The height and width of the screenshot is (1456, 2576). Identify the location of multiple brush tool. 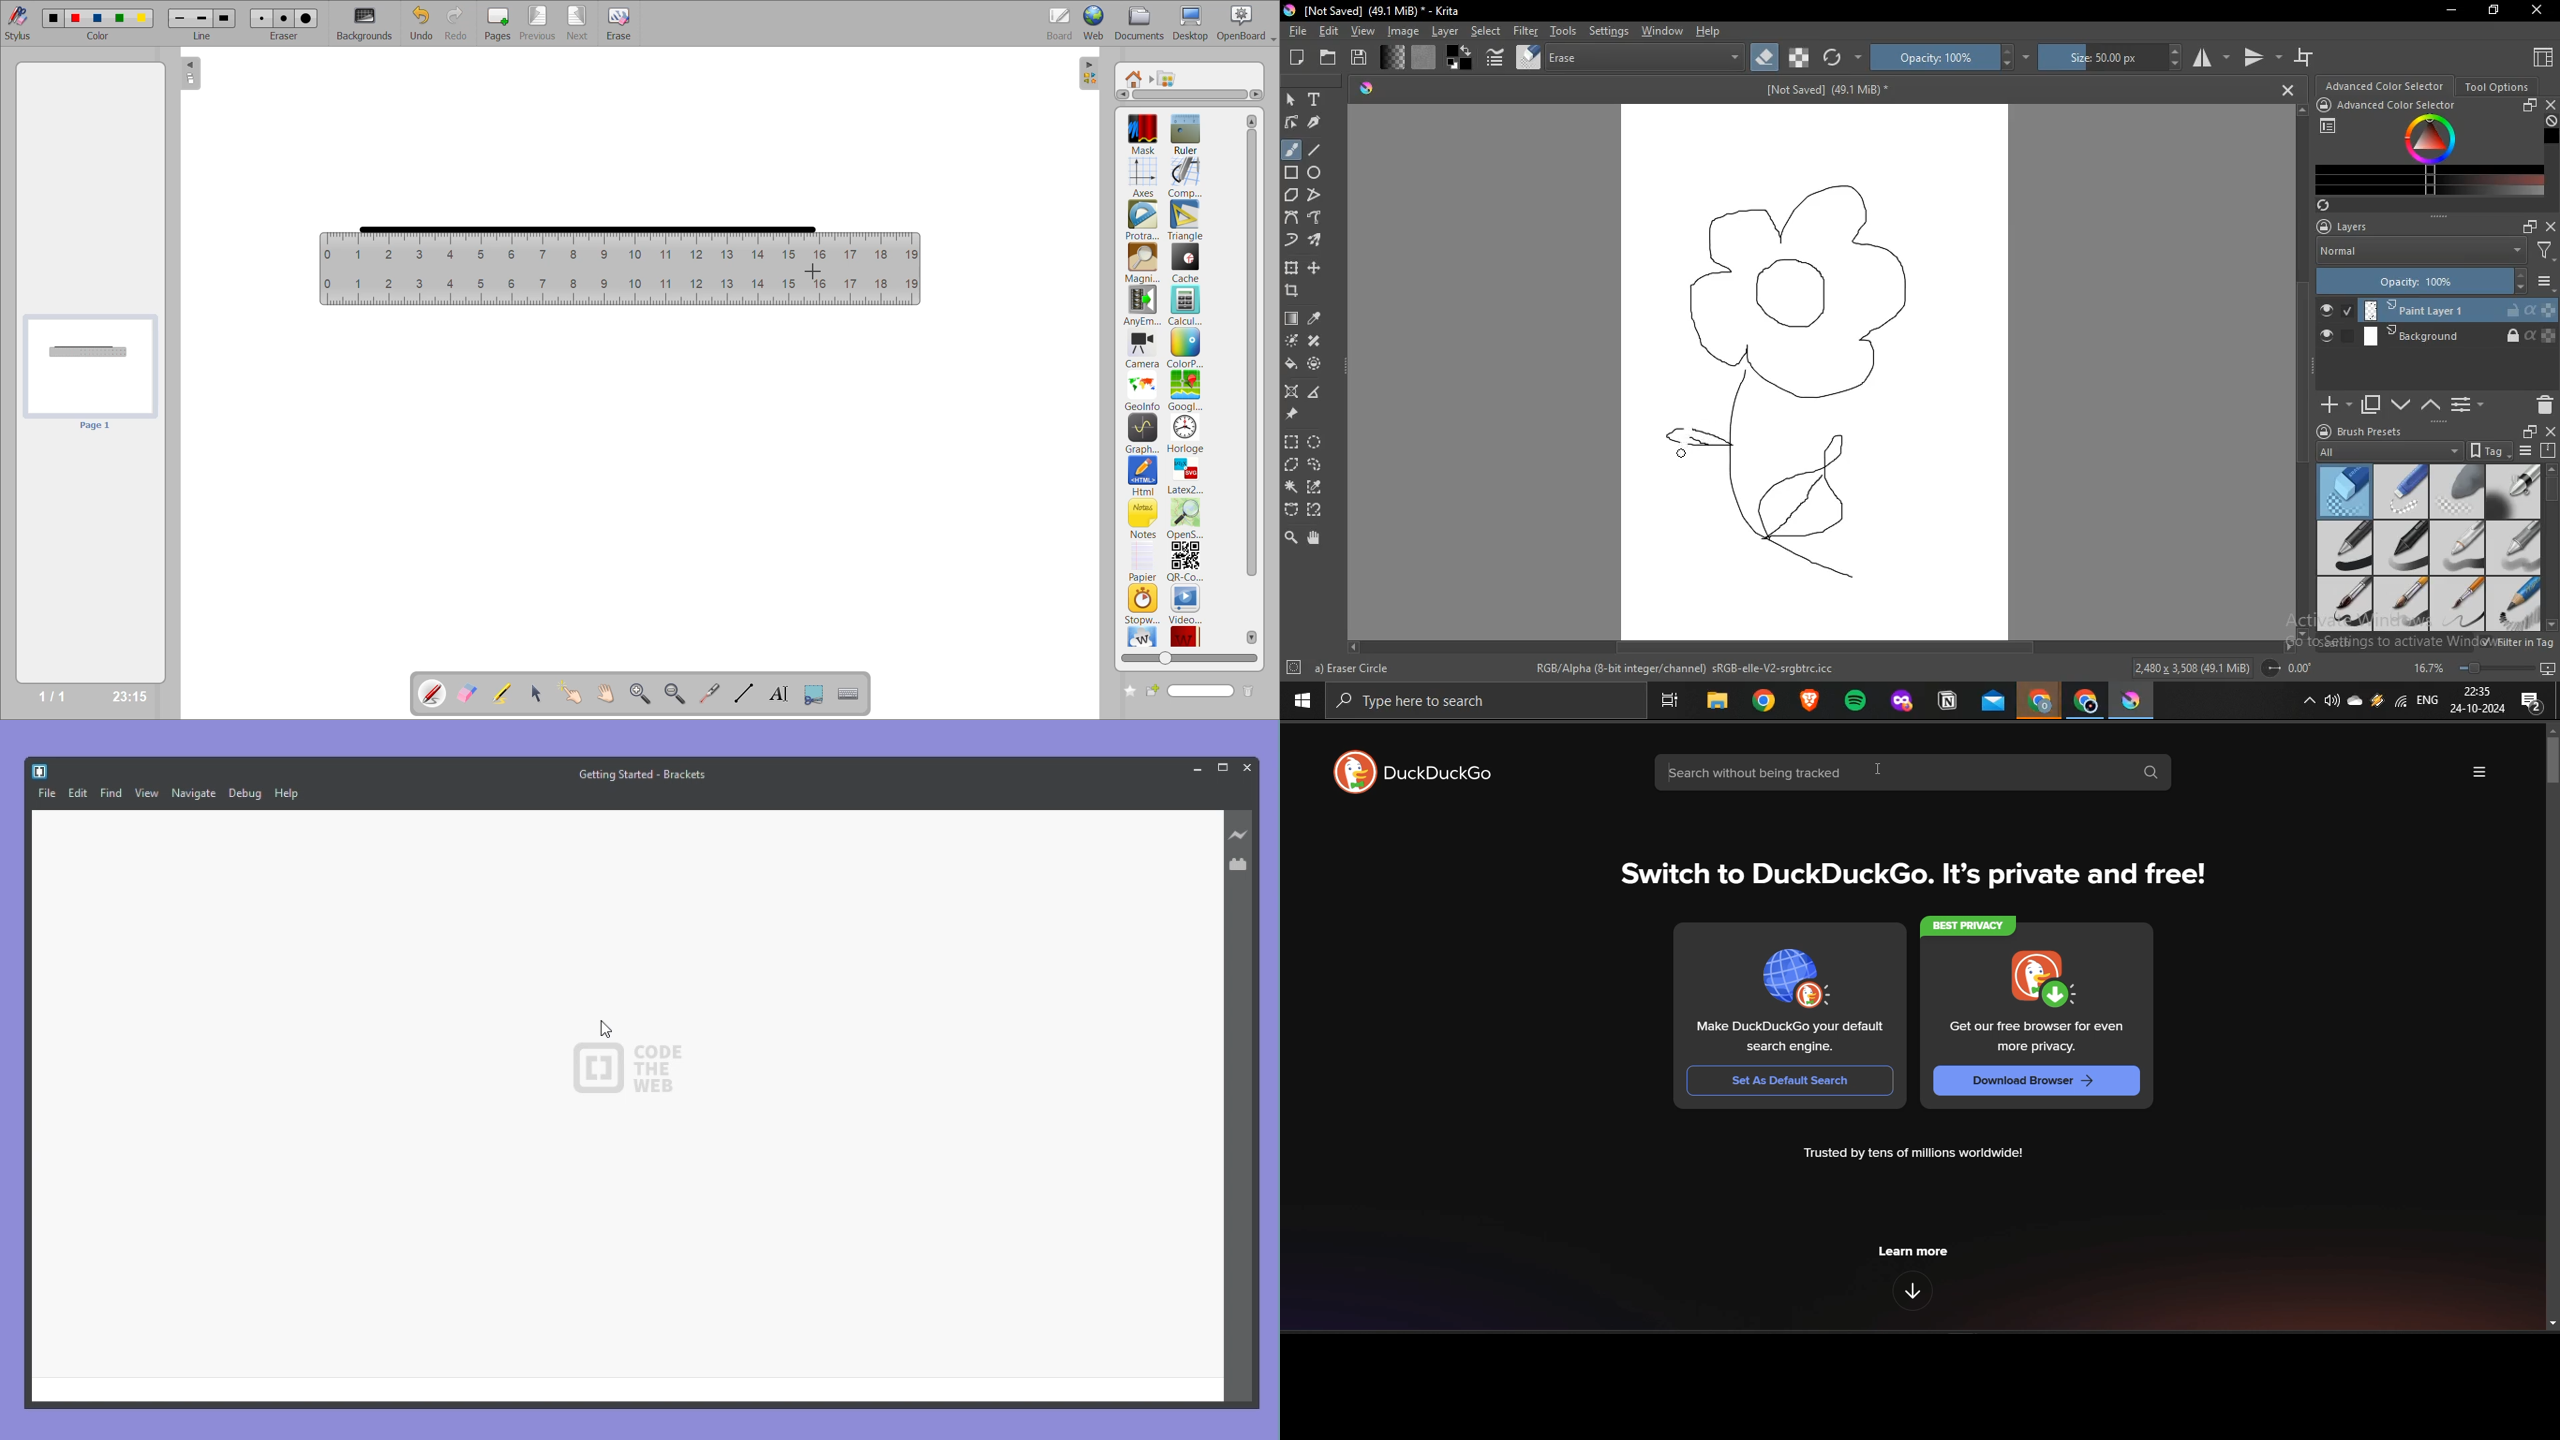
(1316, 242).